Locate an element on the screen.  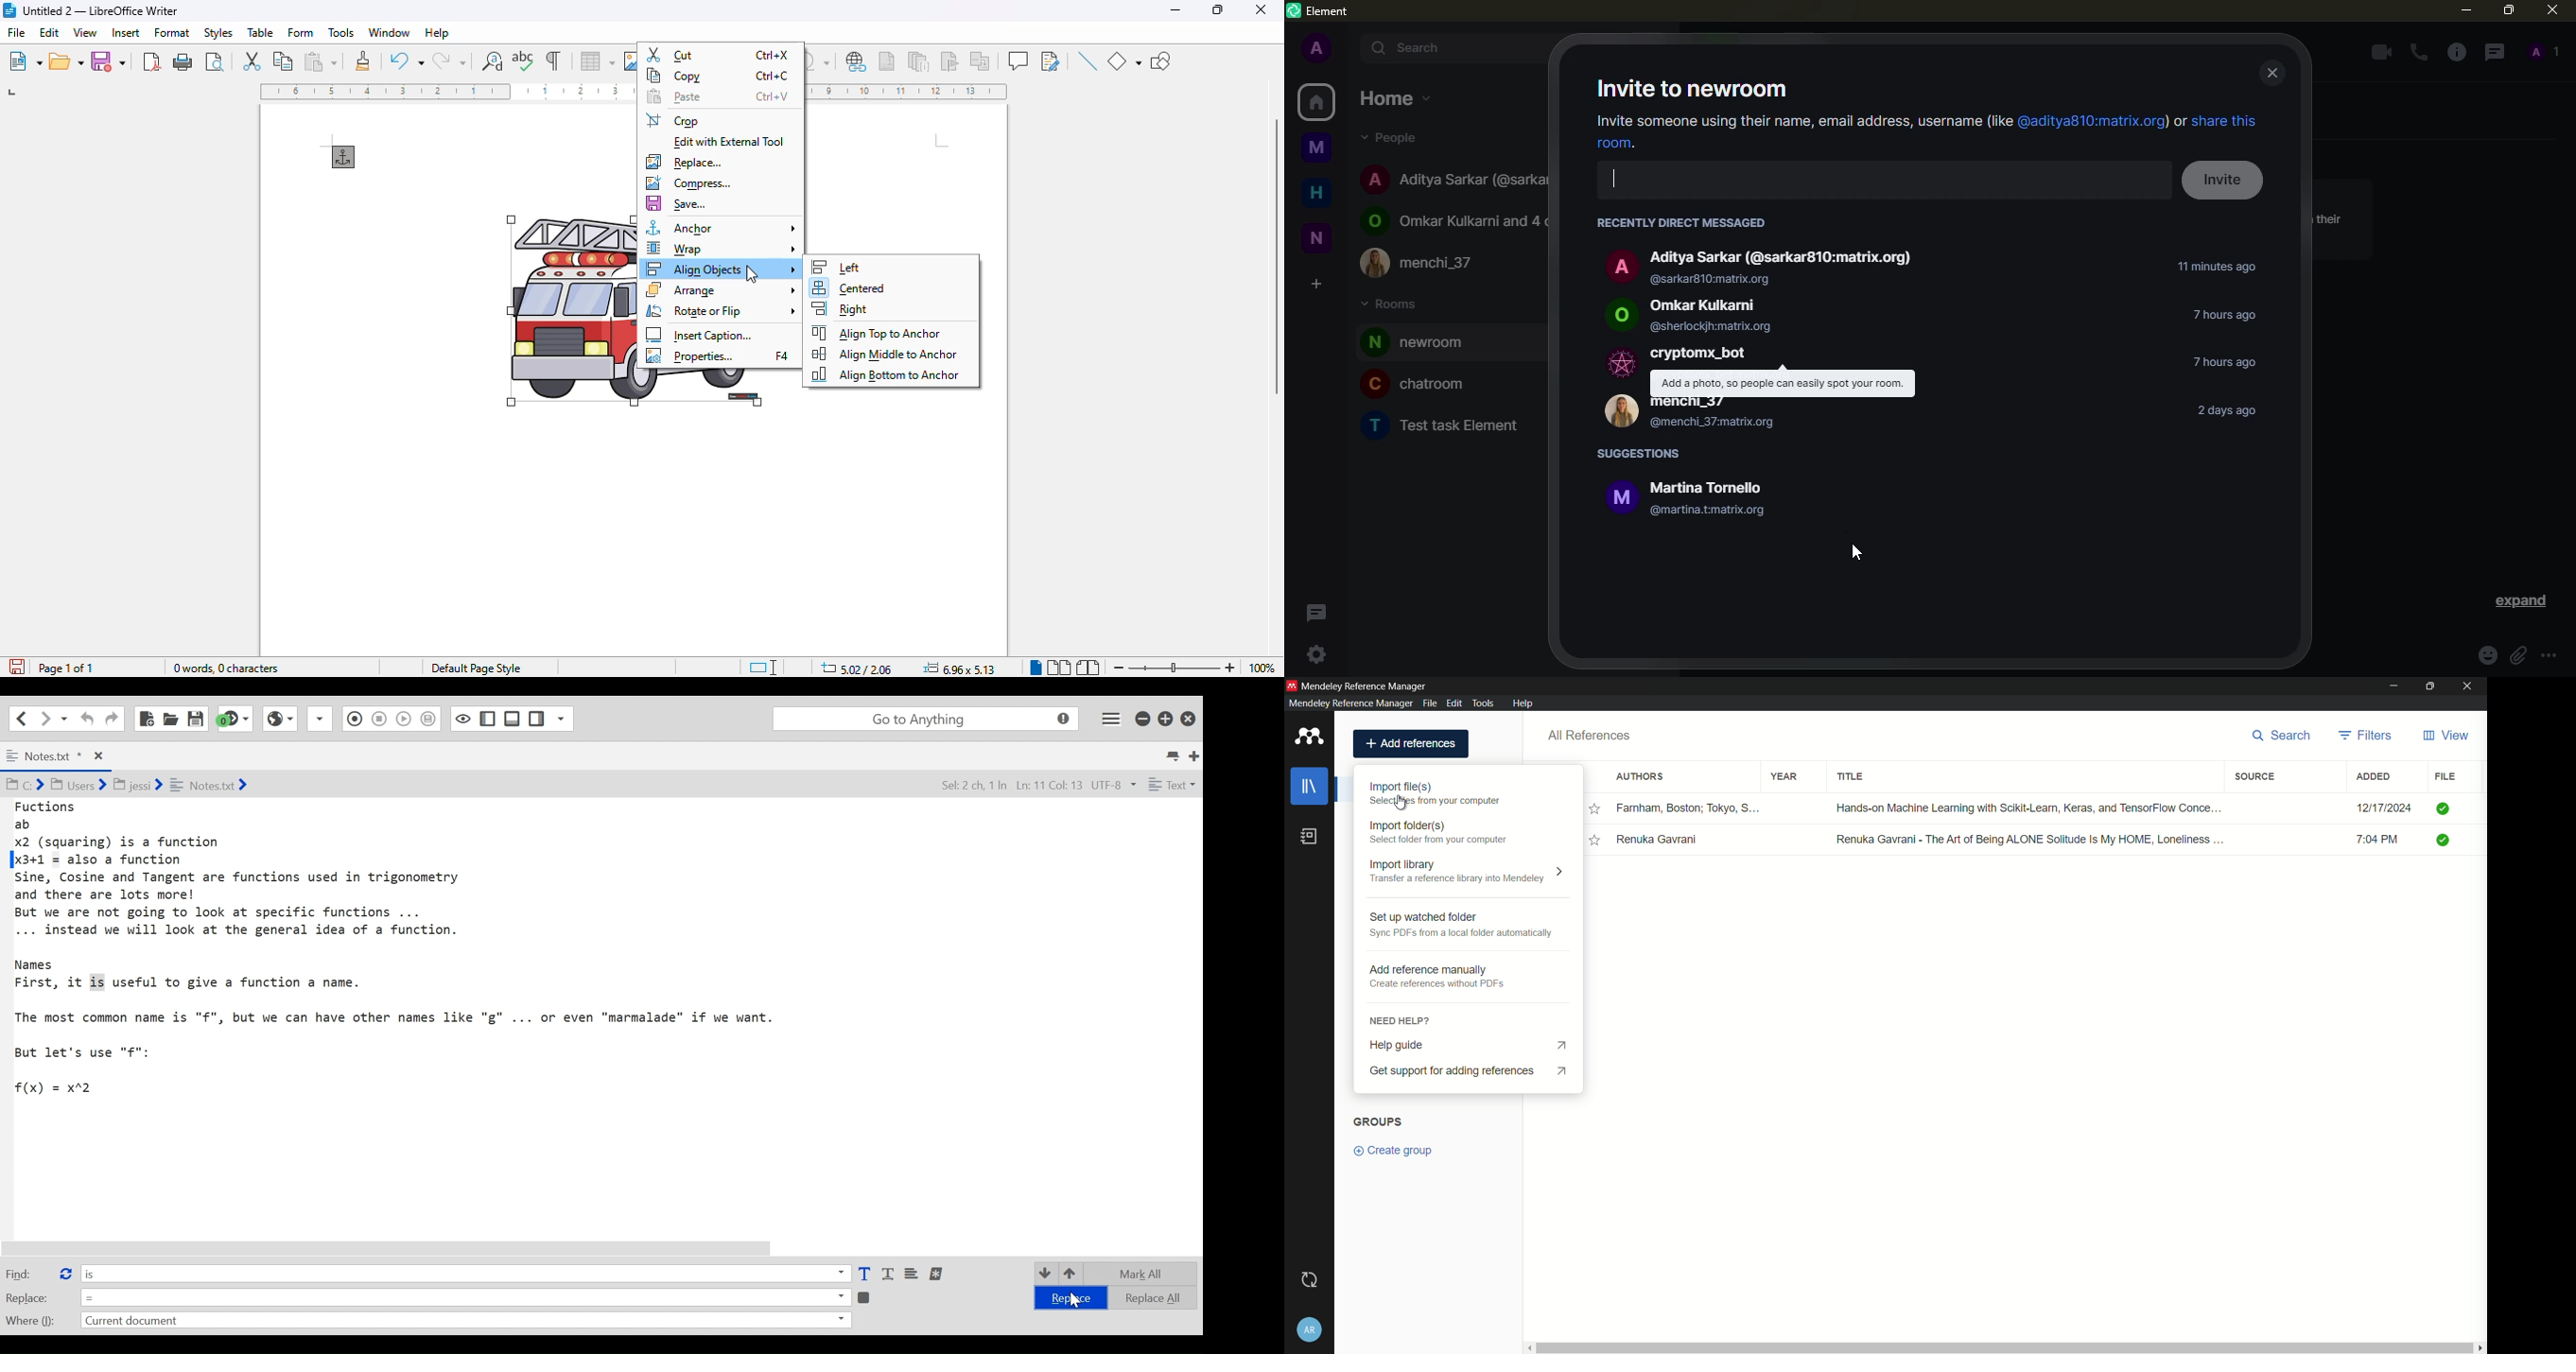
create space is located at coordinates (1319, 284).